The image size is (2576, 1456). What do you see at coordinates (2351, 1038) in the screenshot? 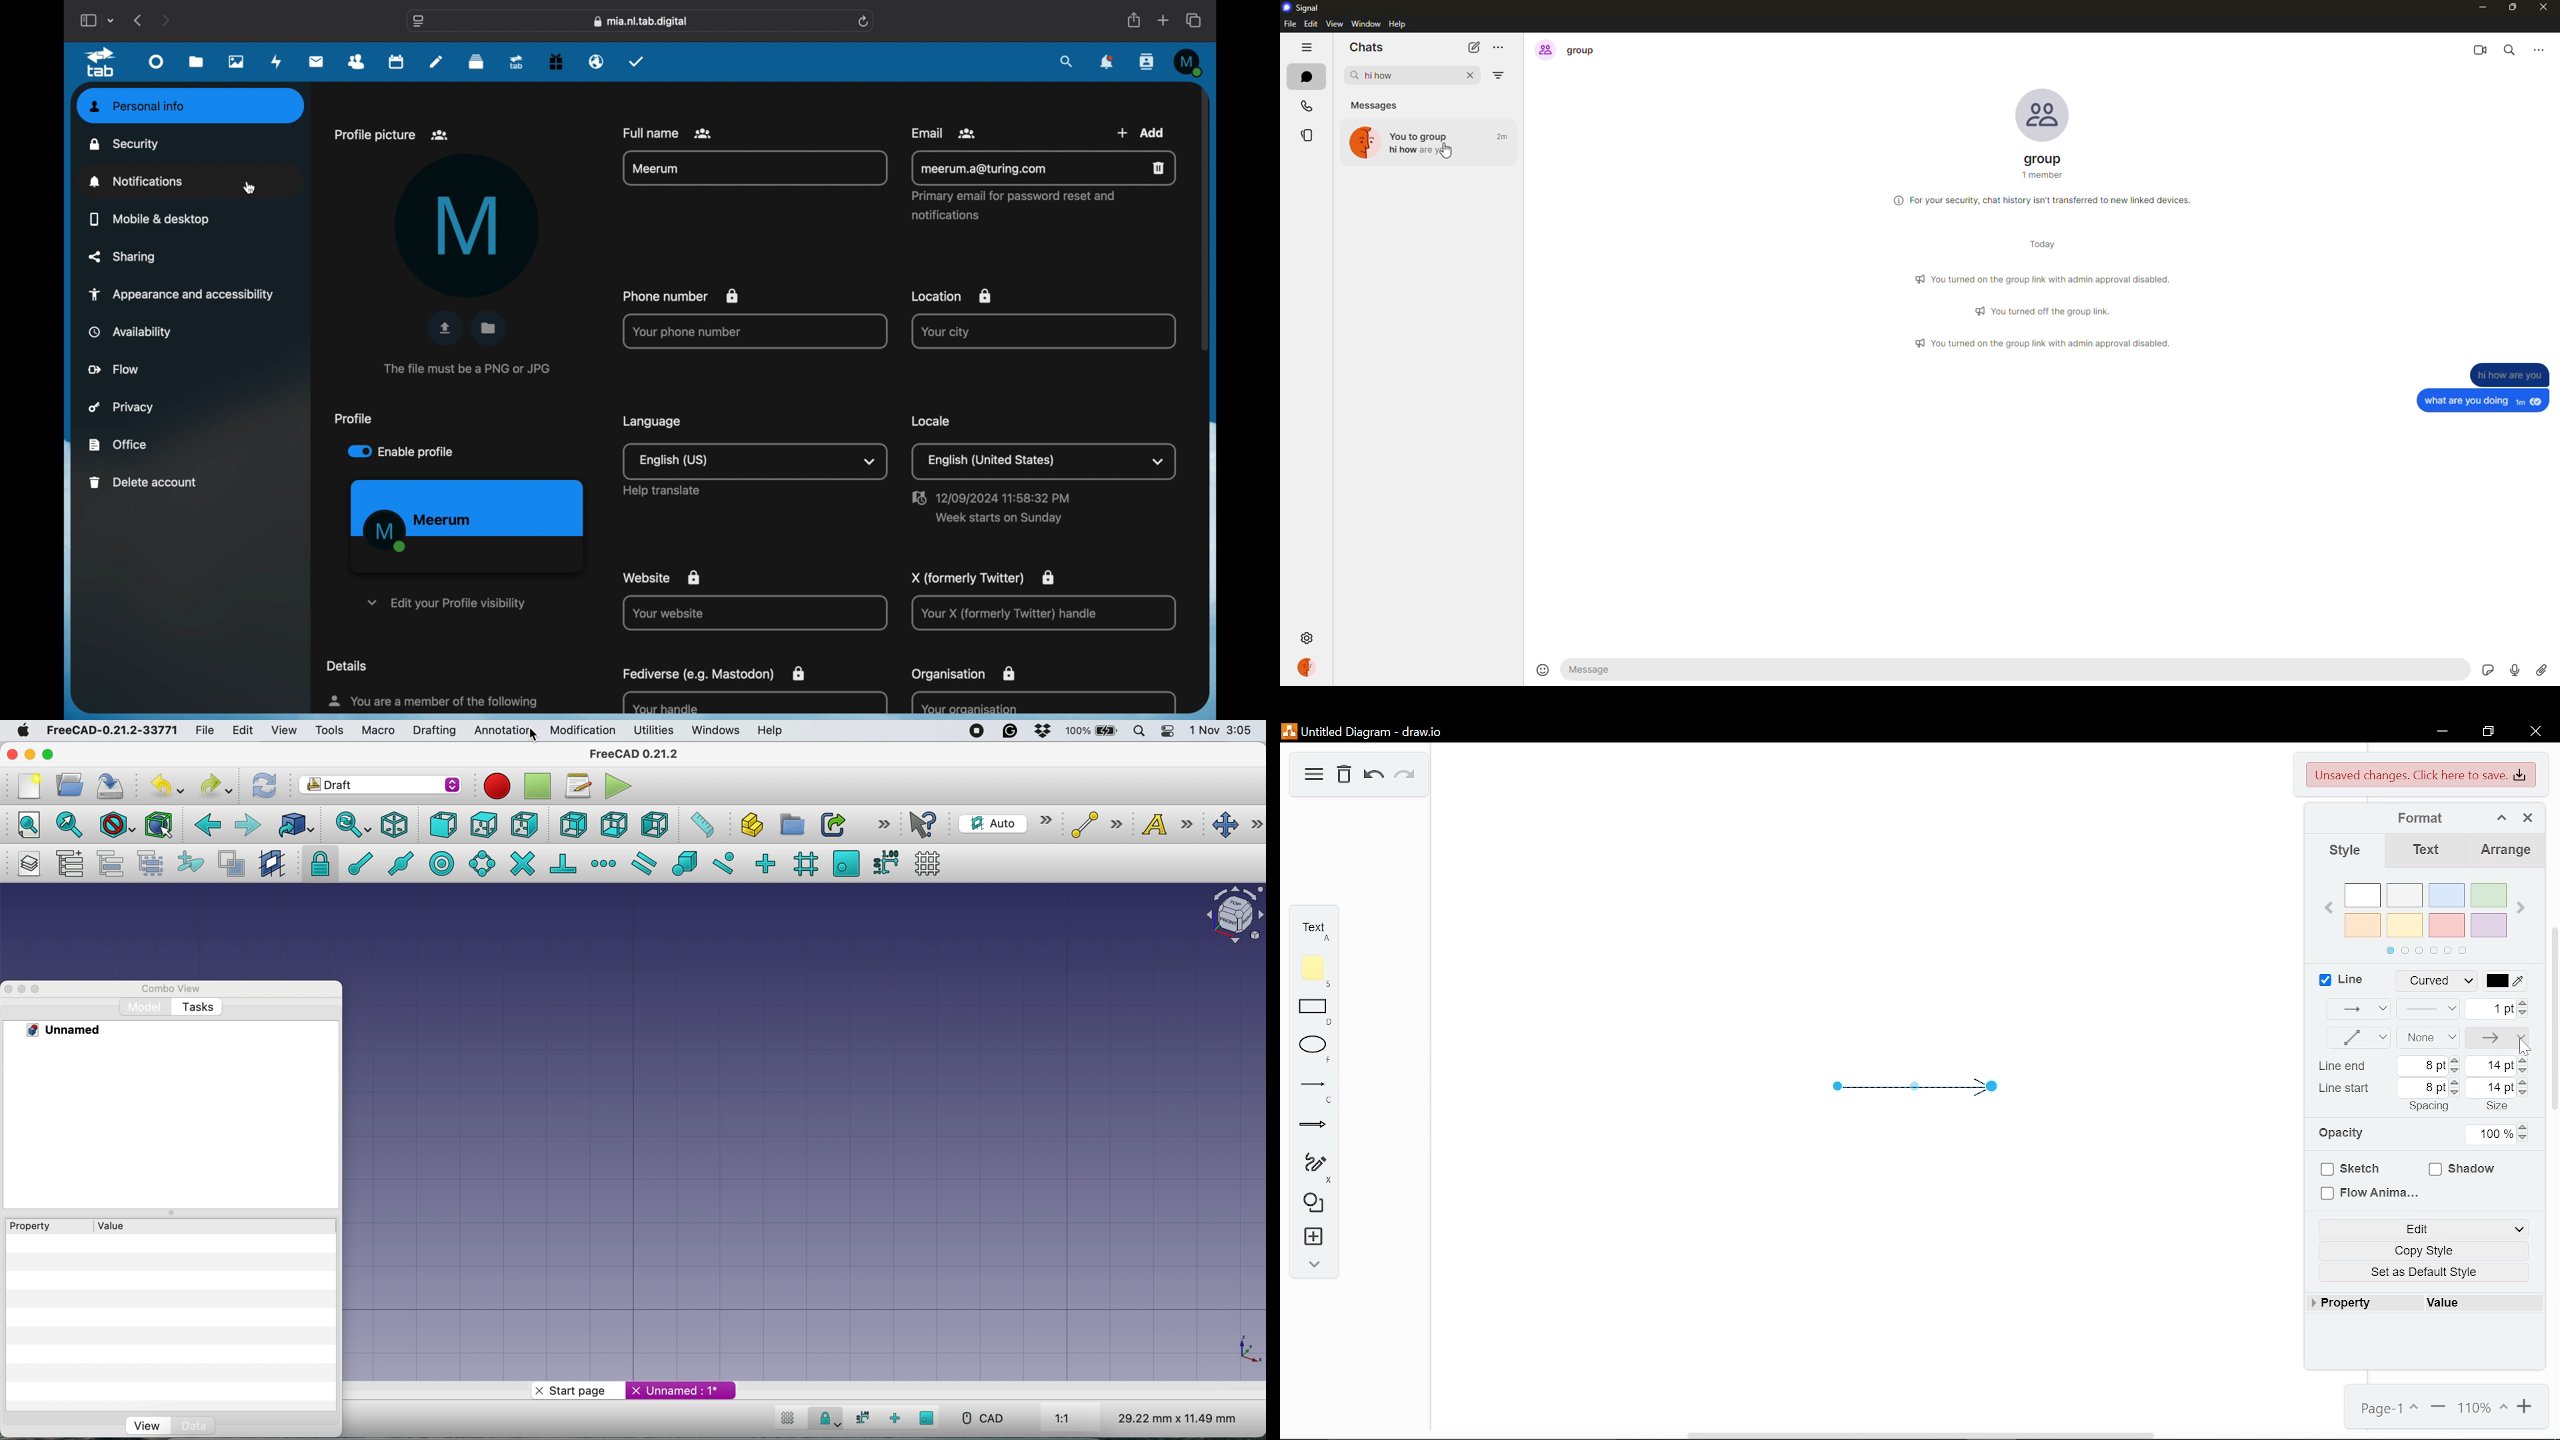
I see `Waypoints` at bounding box center [2351, 1038].